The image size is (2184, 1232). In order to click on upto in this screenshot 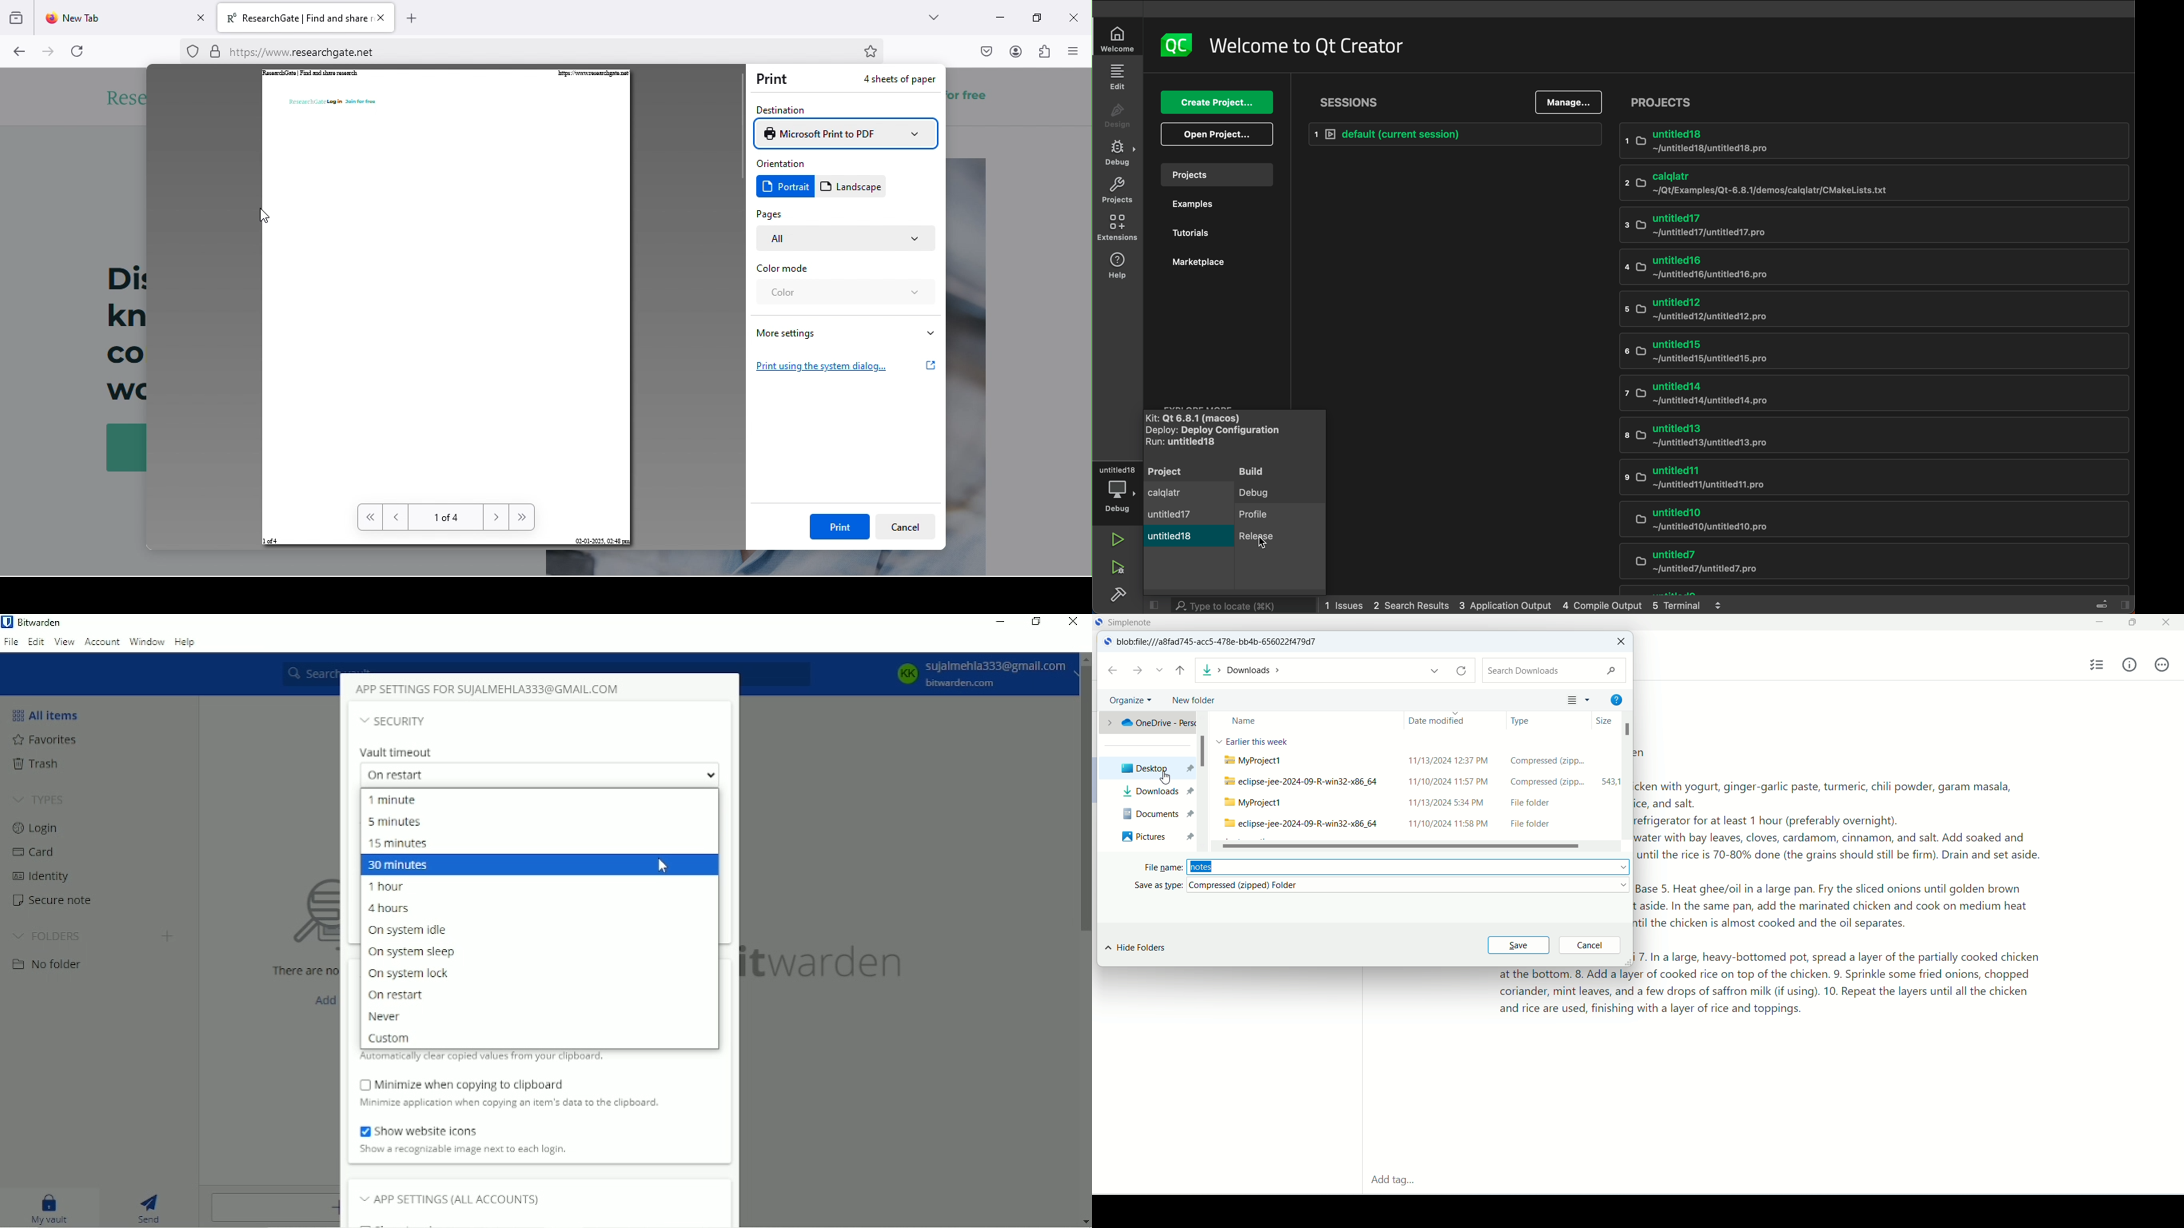, I will do `click(1182, 671)`.